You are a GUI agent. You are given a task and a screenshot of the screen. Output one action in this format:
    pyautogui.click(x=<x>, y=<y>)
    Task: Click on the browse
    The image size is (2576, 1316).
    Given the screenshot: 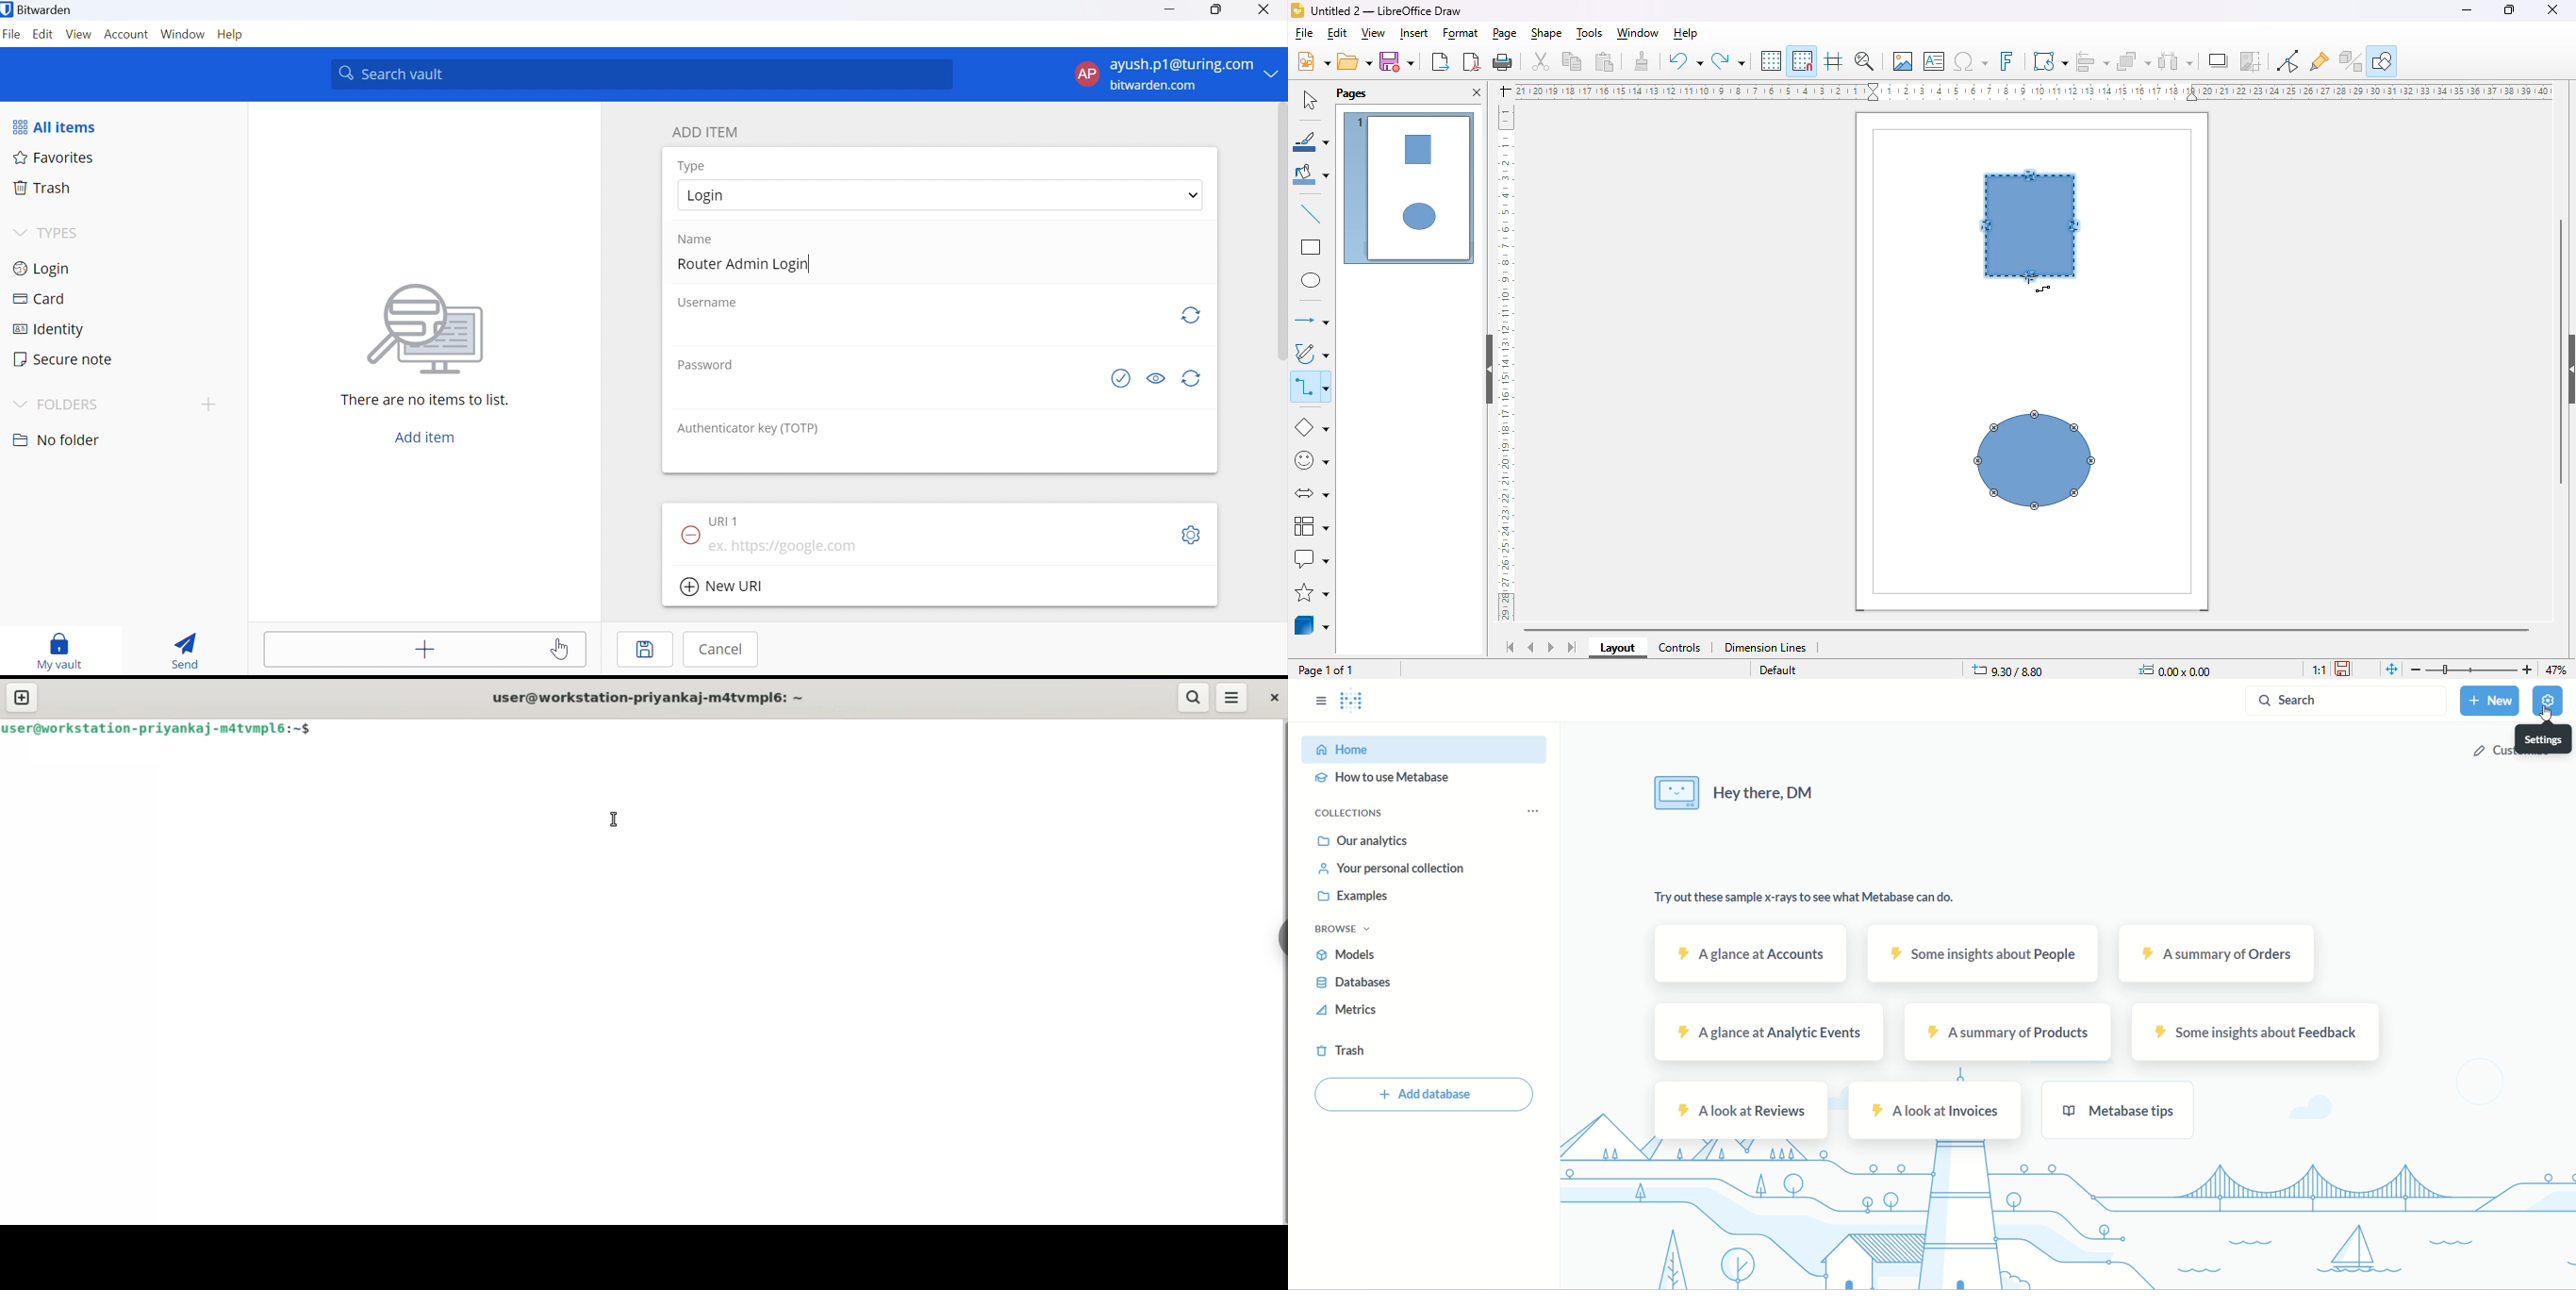 What is the action you would take?
    pyautogui.click(x=1339, y=931)
    